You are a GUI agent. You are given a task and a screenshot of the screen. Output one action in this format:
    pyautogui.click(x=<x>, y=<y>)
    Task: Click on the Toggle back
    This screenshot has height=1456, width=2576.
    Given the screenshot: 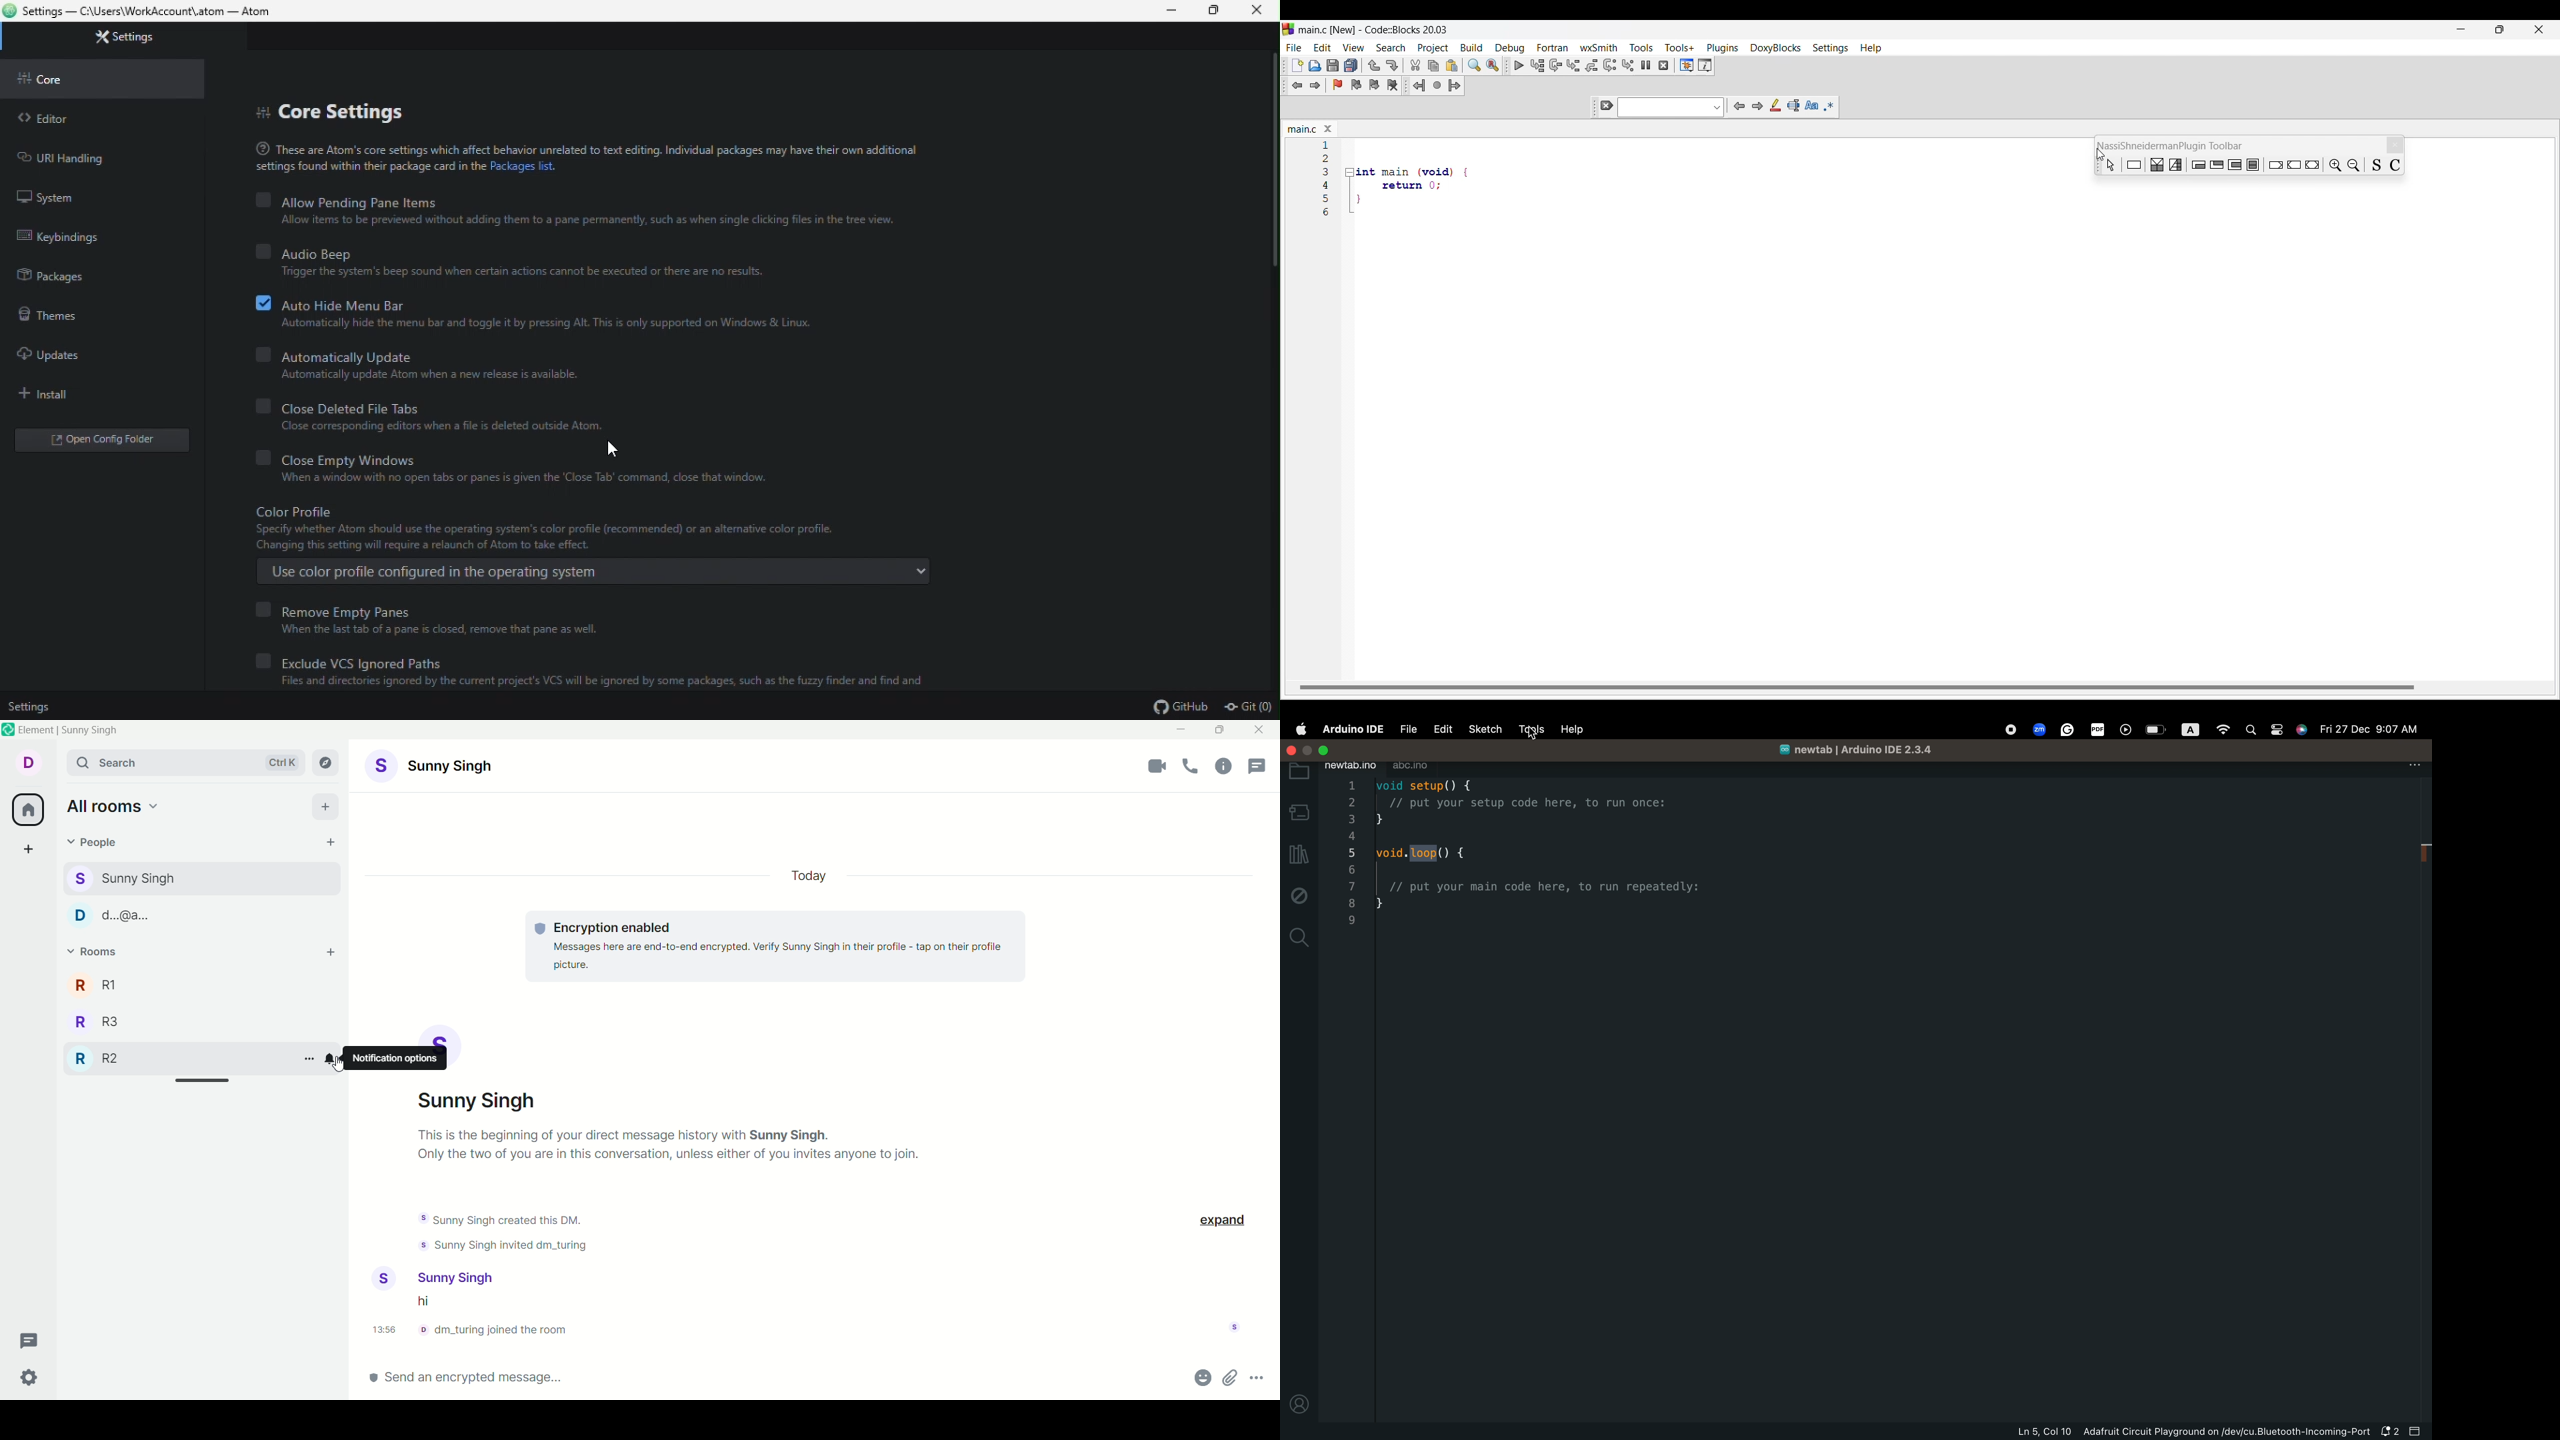 What is the action you would take?
    pyautogui.click(x=1297, y=85)
    